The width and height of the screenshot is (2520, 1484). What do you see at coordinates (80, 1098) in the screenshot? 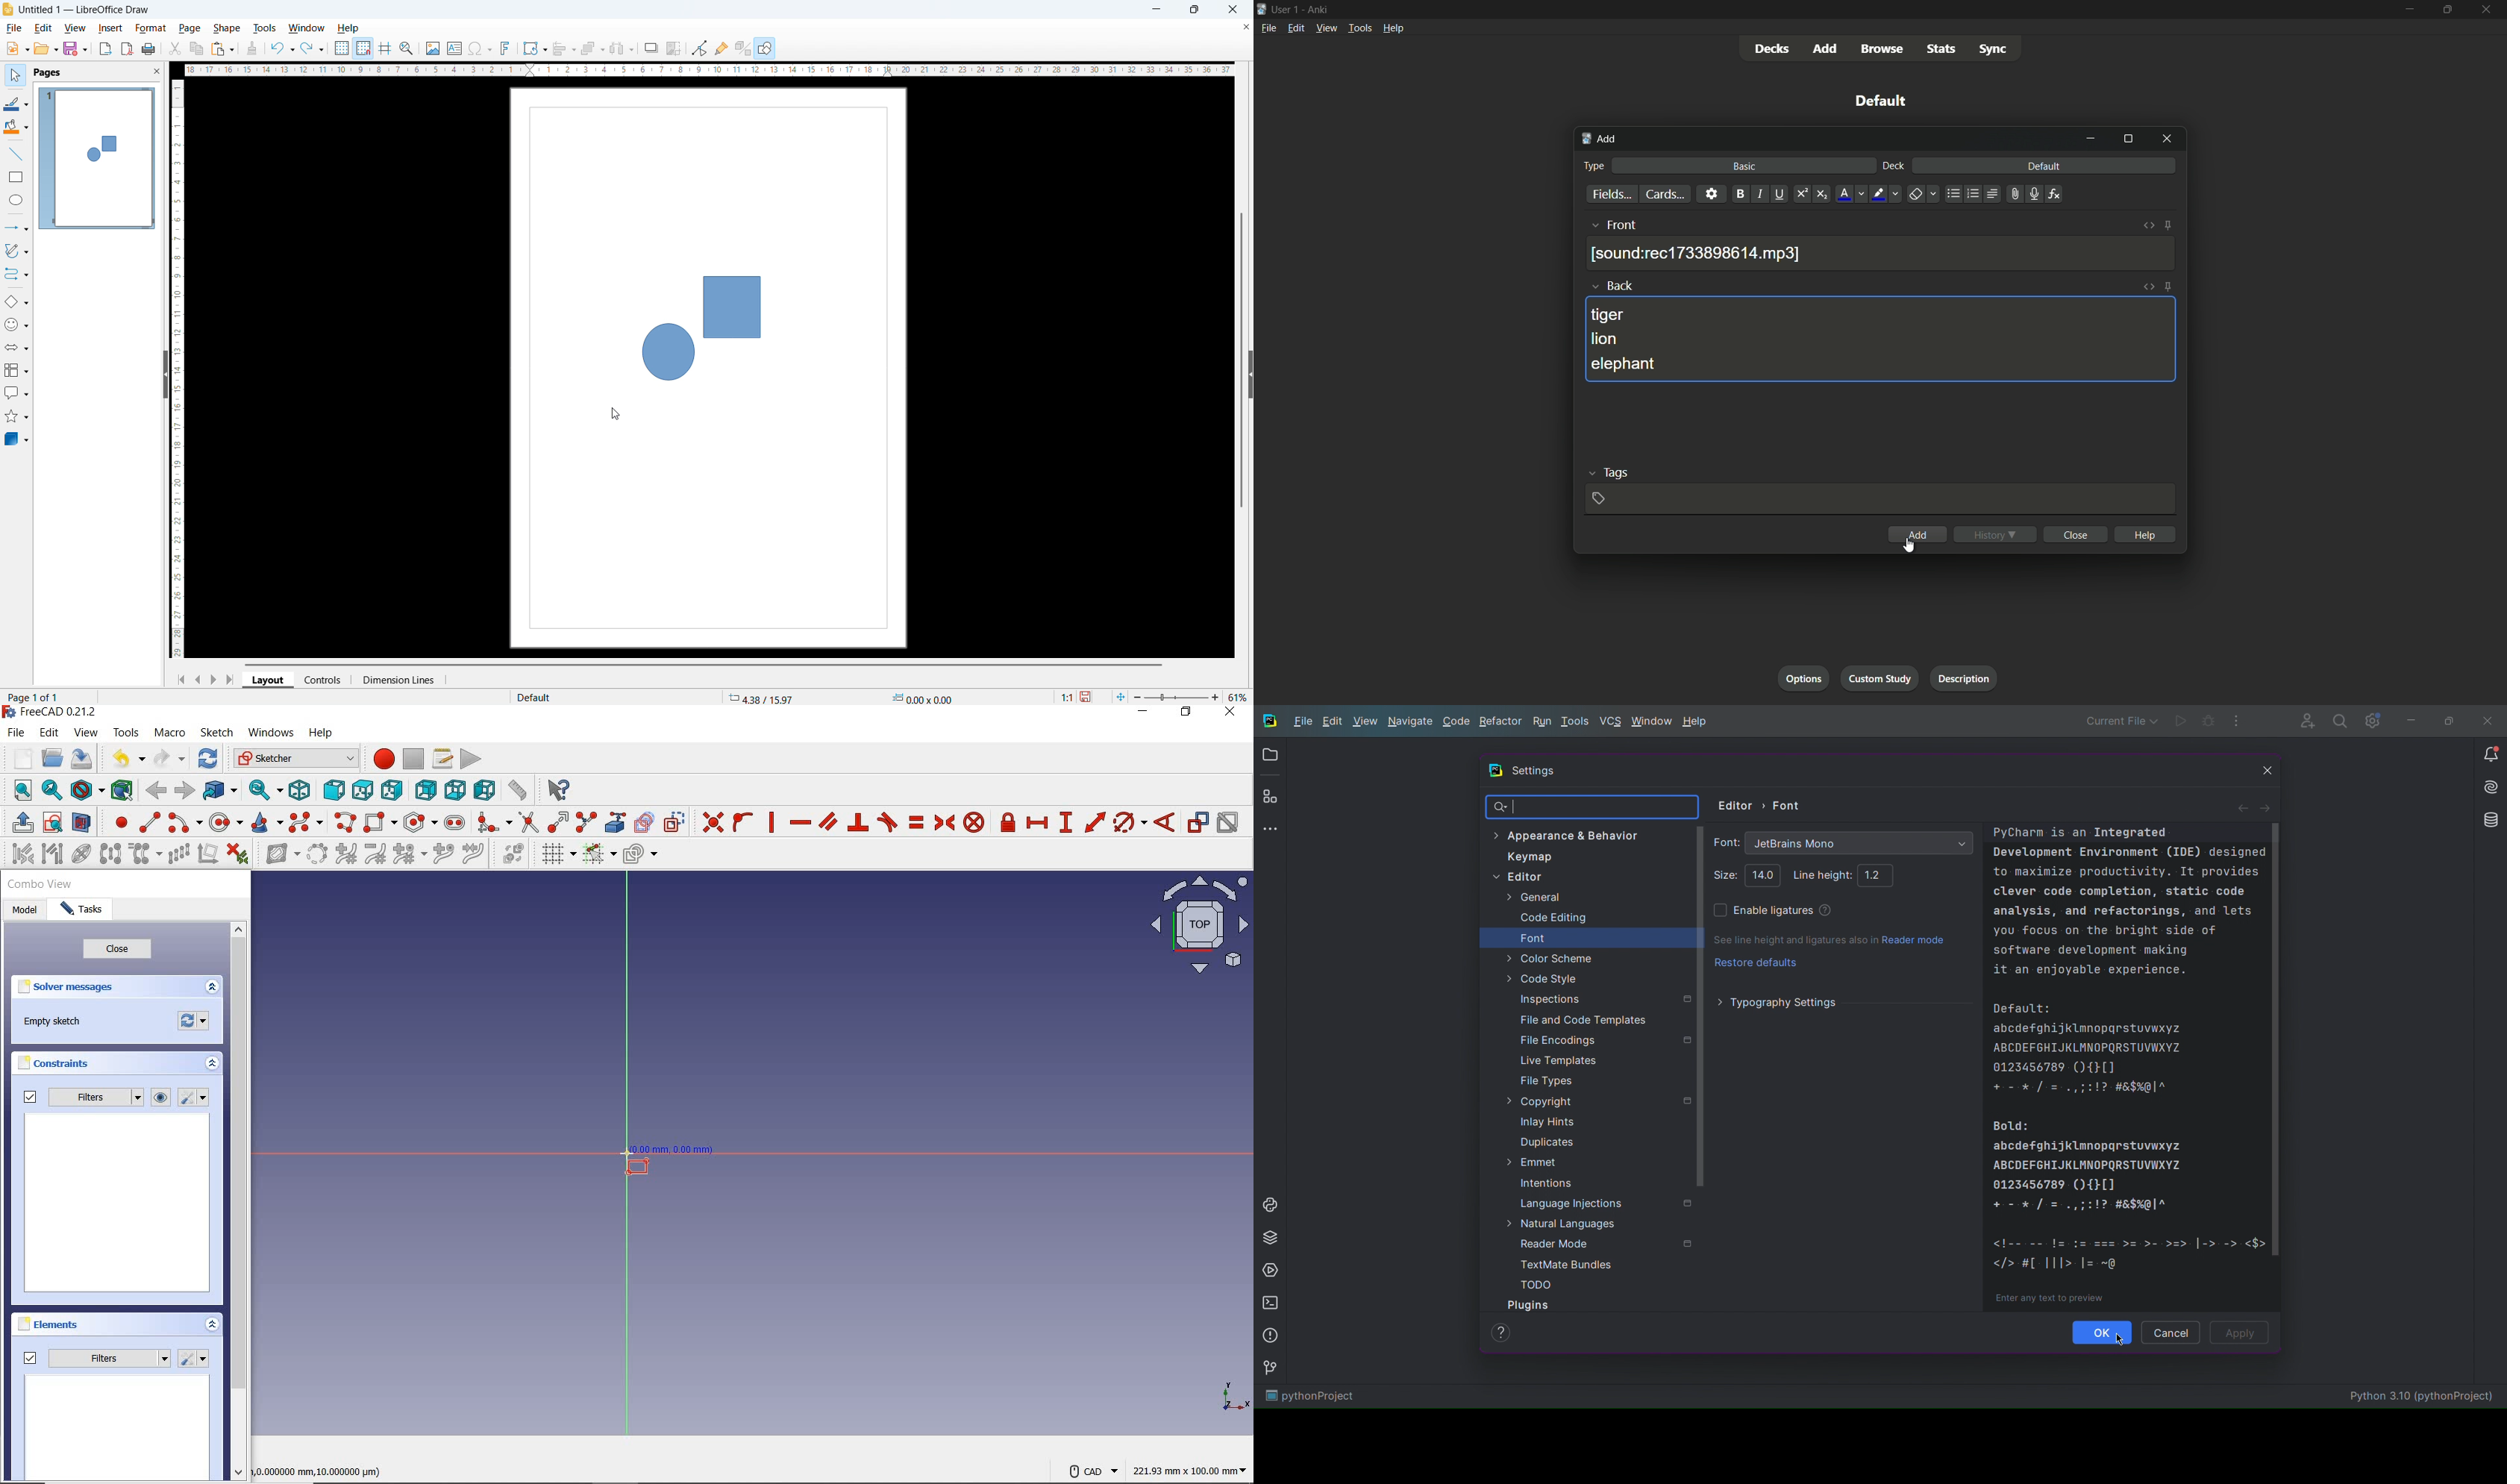
I see `filters` at bounding box center [80, 1098].